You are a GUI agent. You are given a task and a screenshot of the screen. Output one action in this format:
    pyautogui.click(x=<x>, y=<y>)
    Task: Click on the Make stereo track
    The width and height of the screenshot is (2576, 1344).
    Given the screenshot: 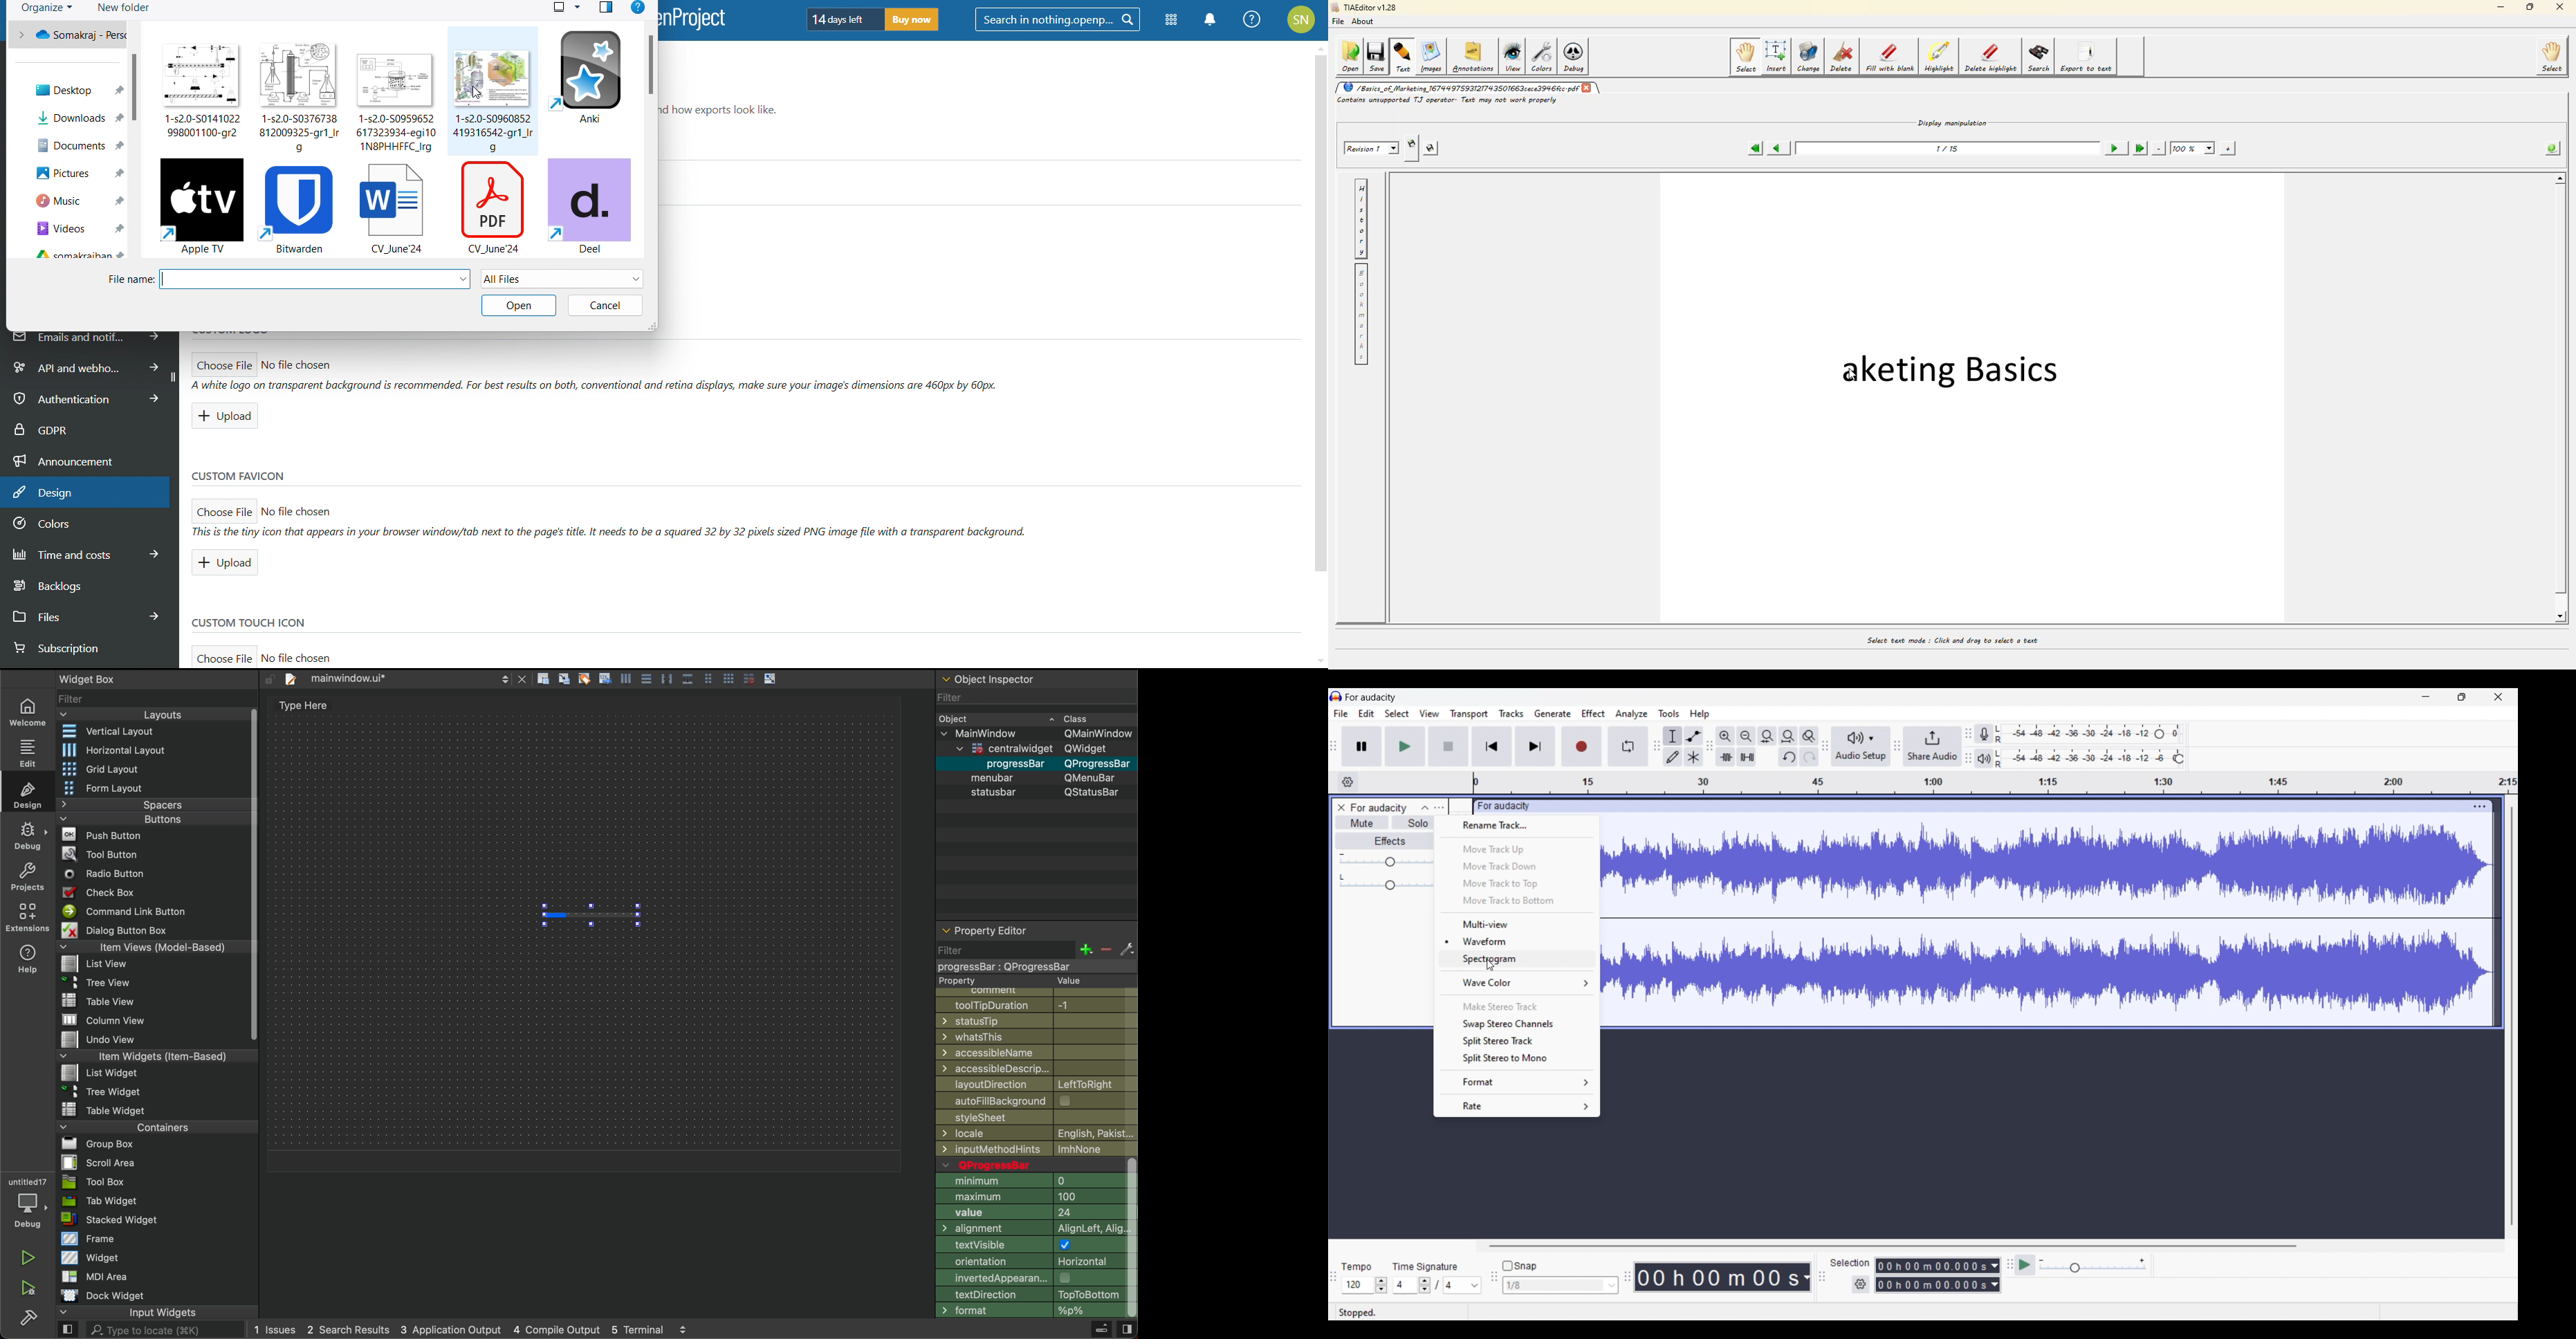 What is the action you would take?
    pyautogui.click(x=1518, y=1005)
    